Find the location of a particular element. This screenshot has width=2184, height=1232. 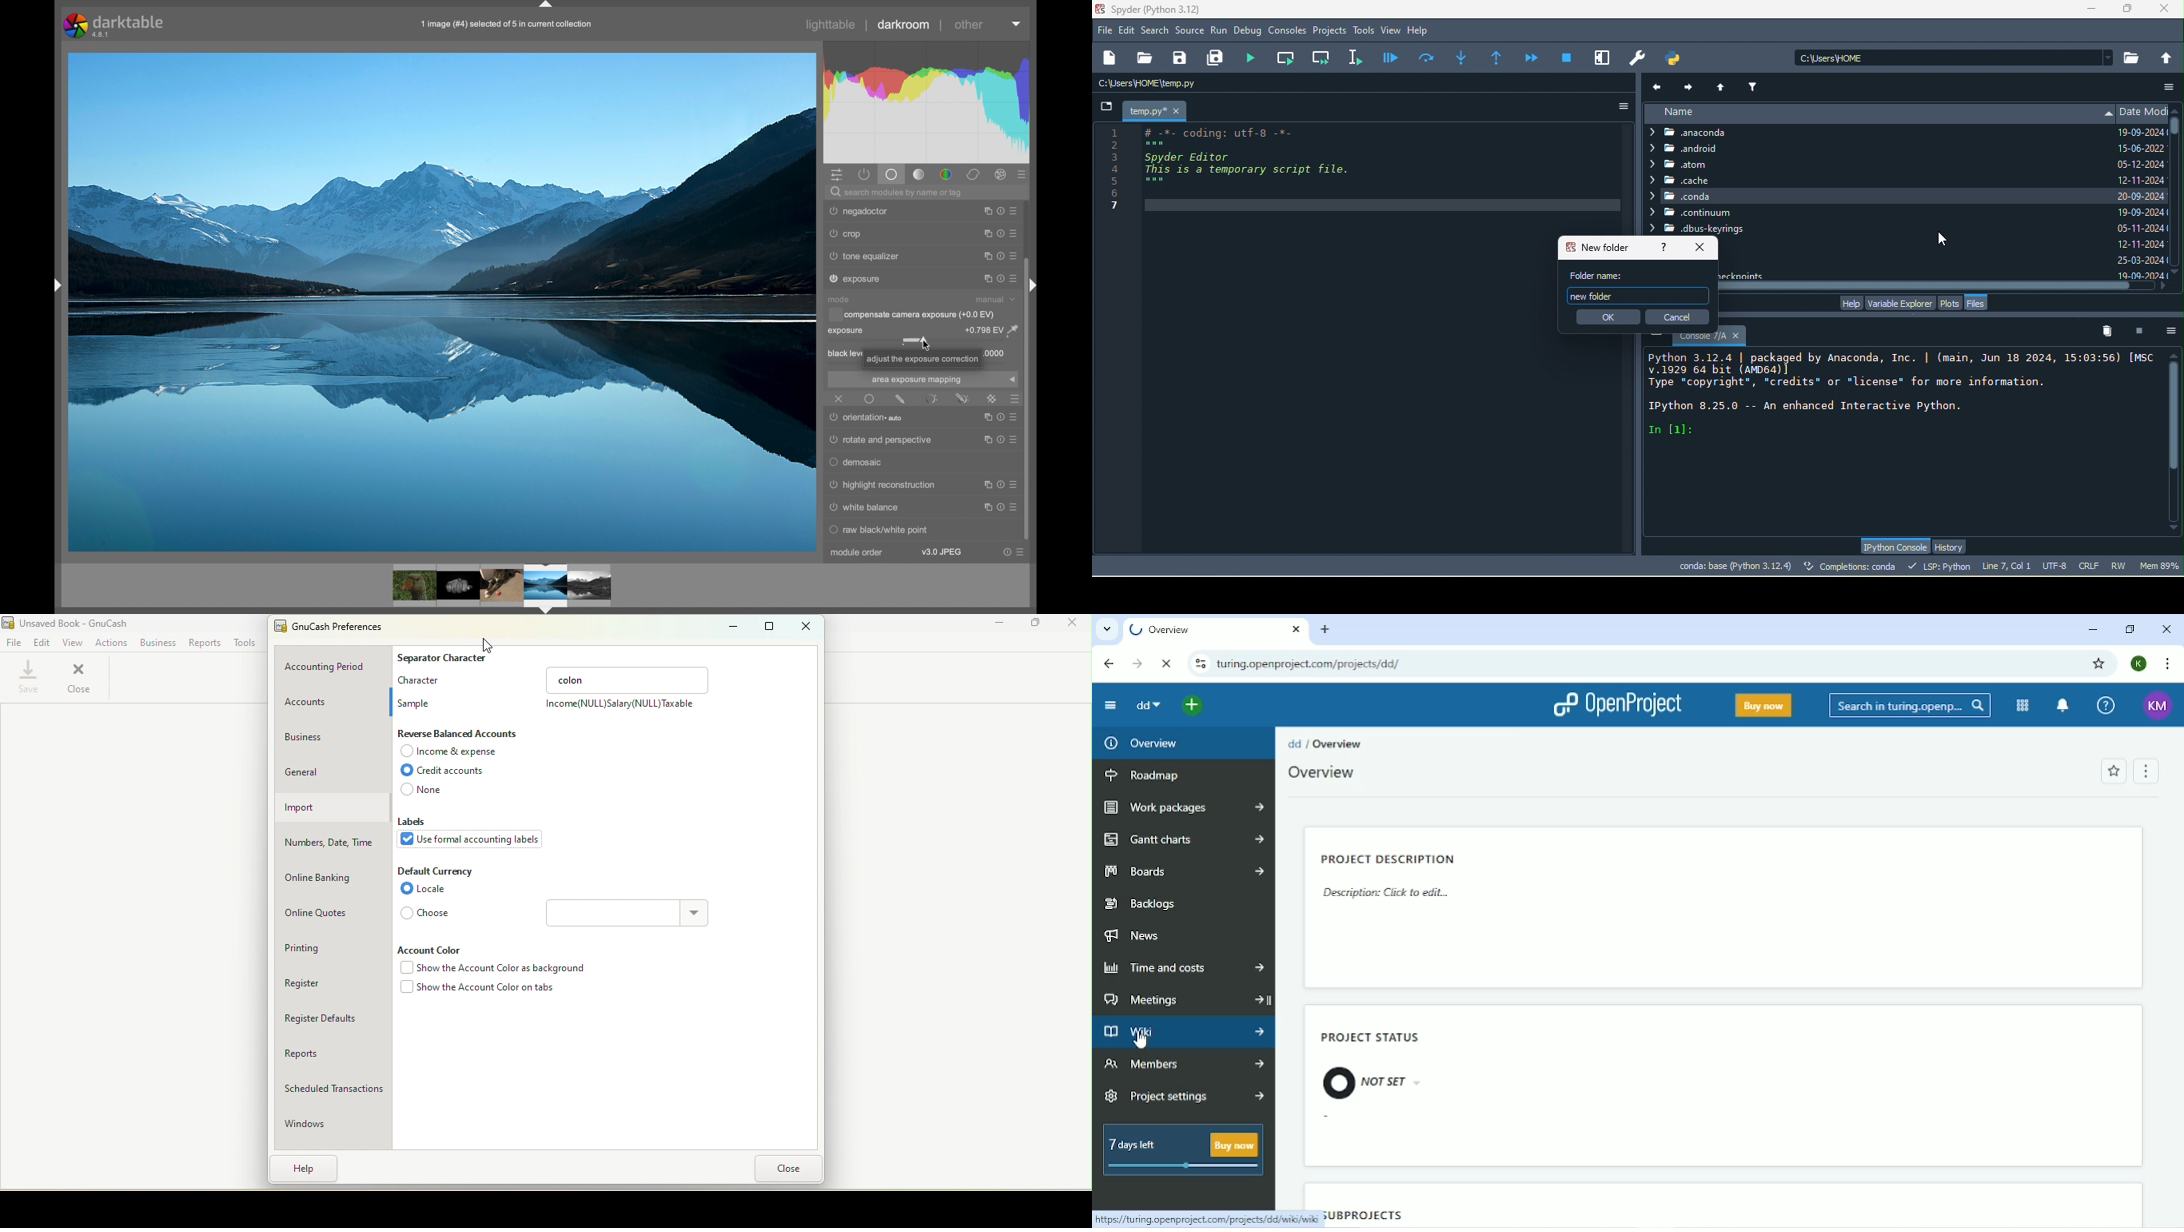

atom is located at coordinates (1702, 165).